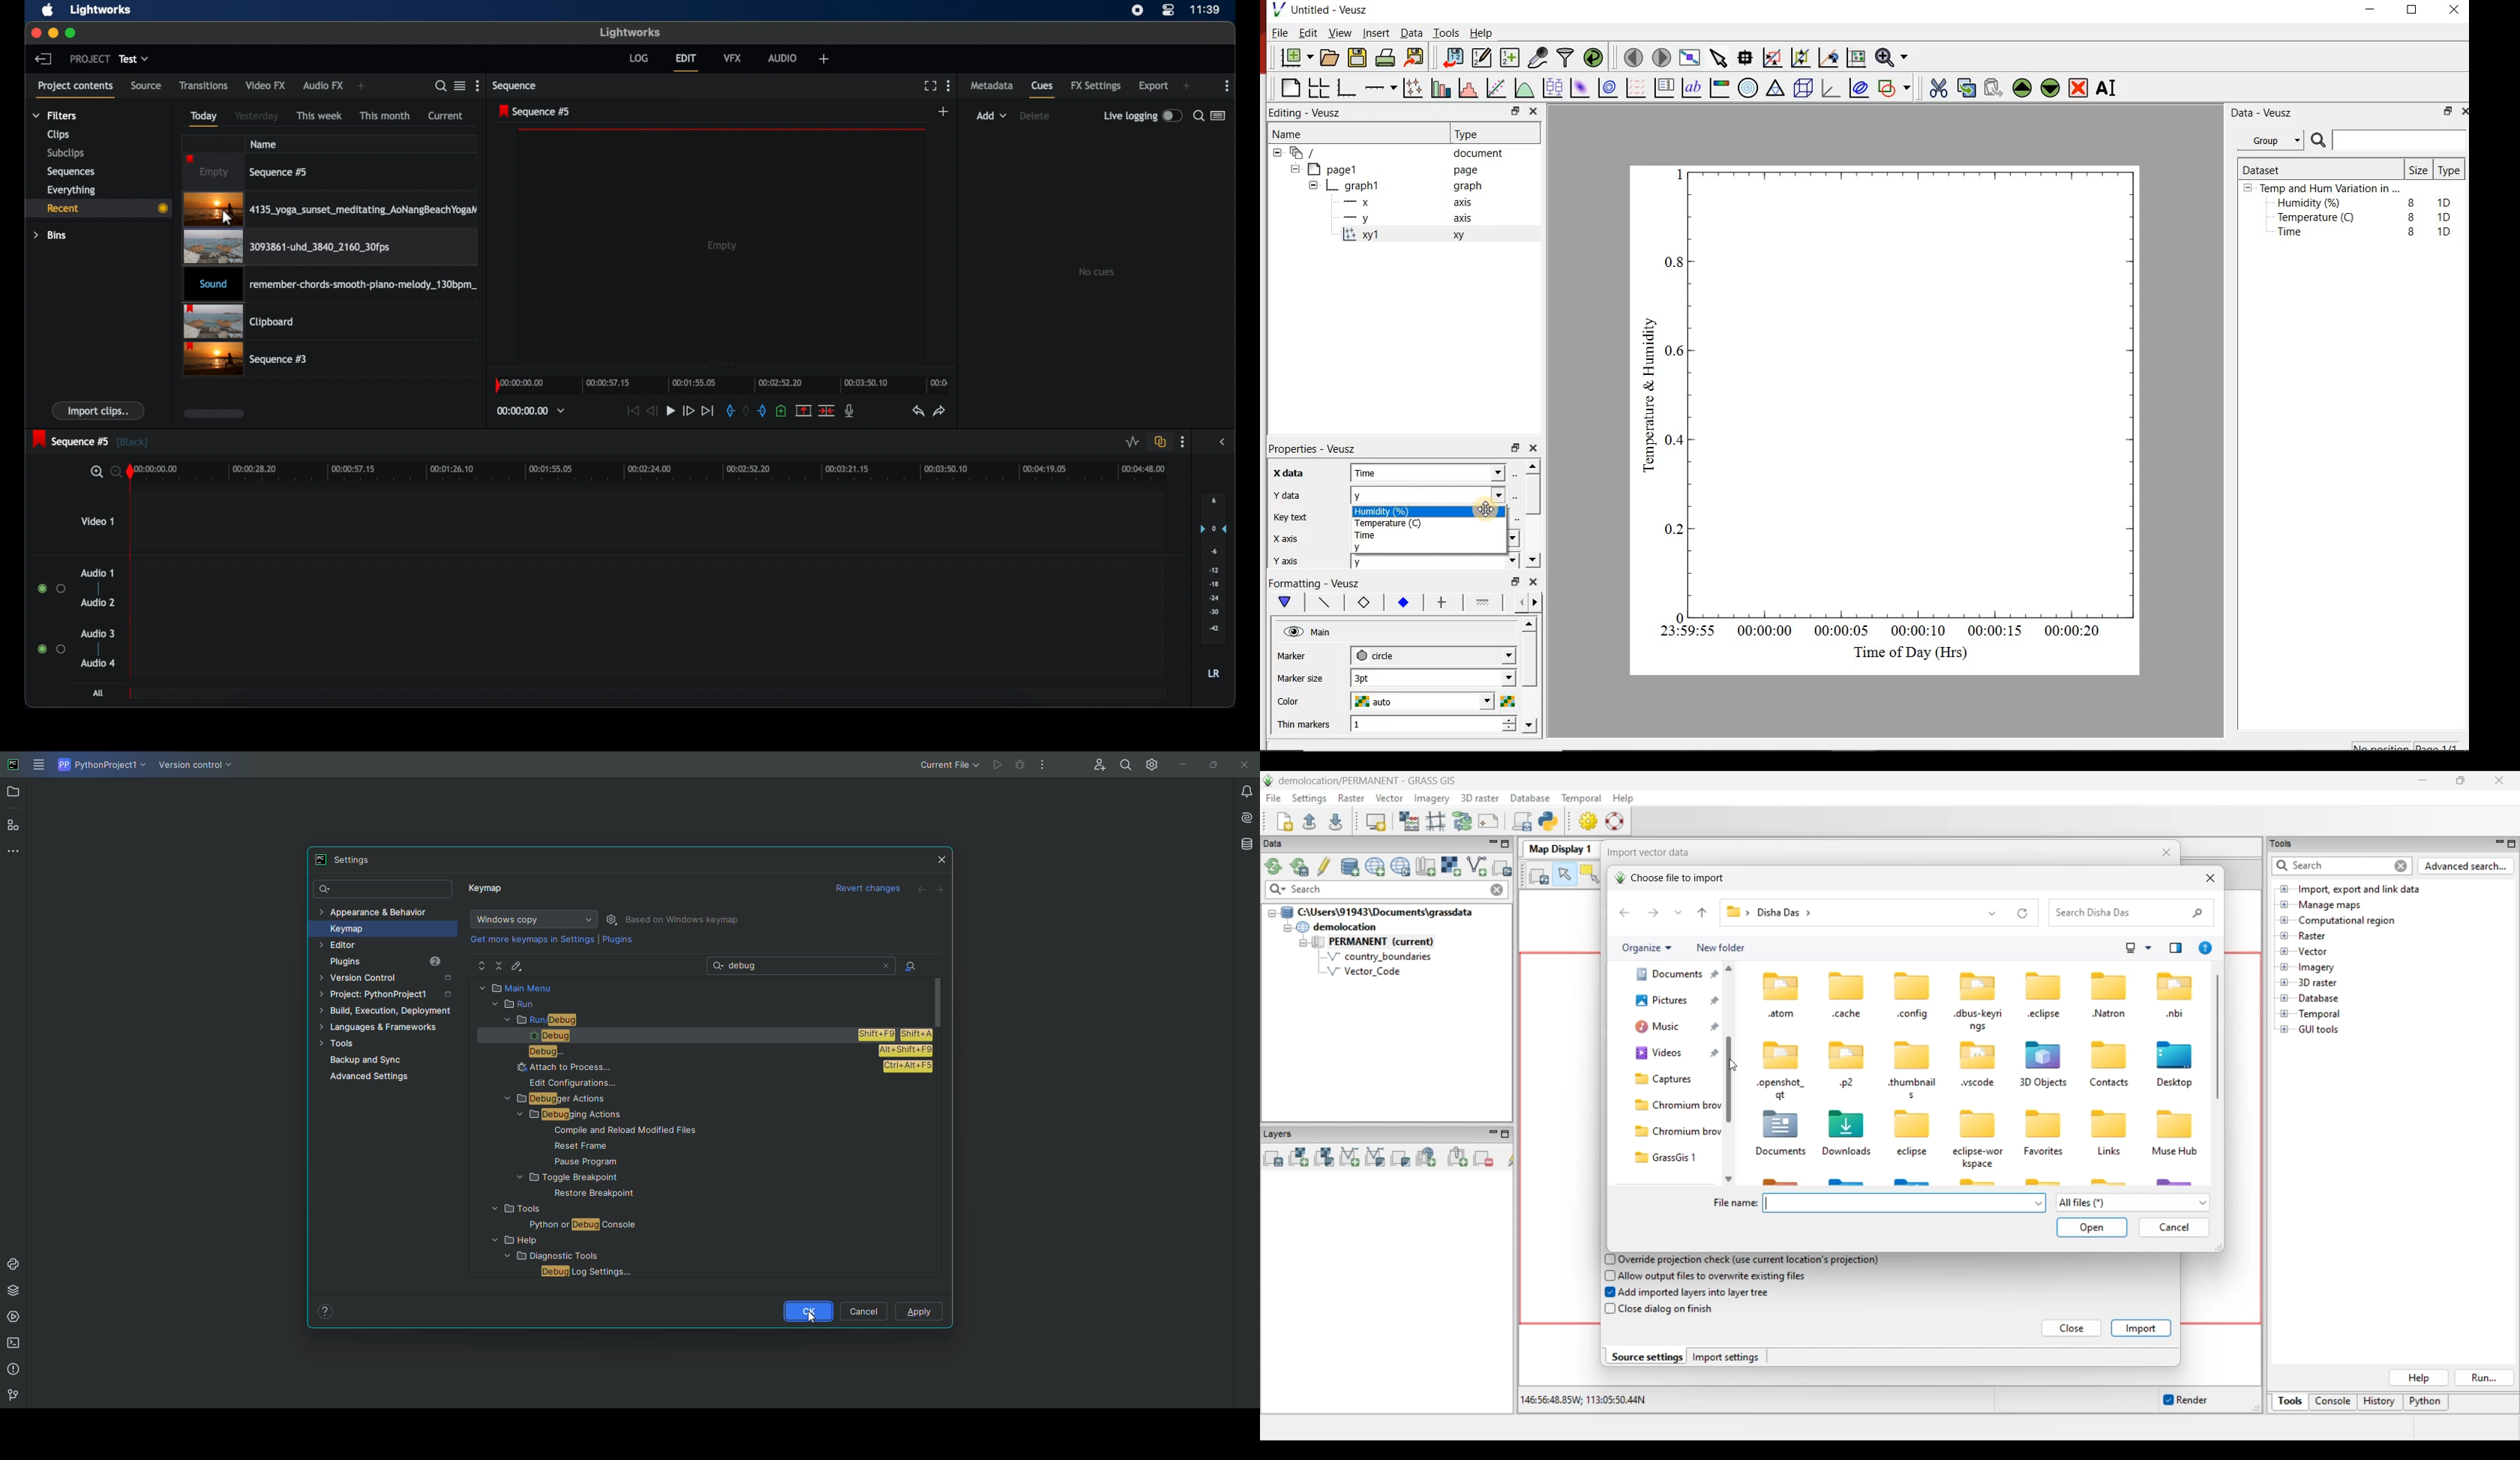 The image size is (2520, 1484). What do you see at coordinates (1445, 33) in the screenshot?
I see `Tools` at bounding box center [1445, 33].